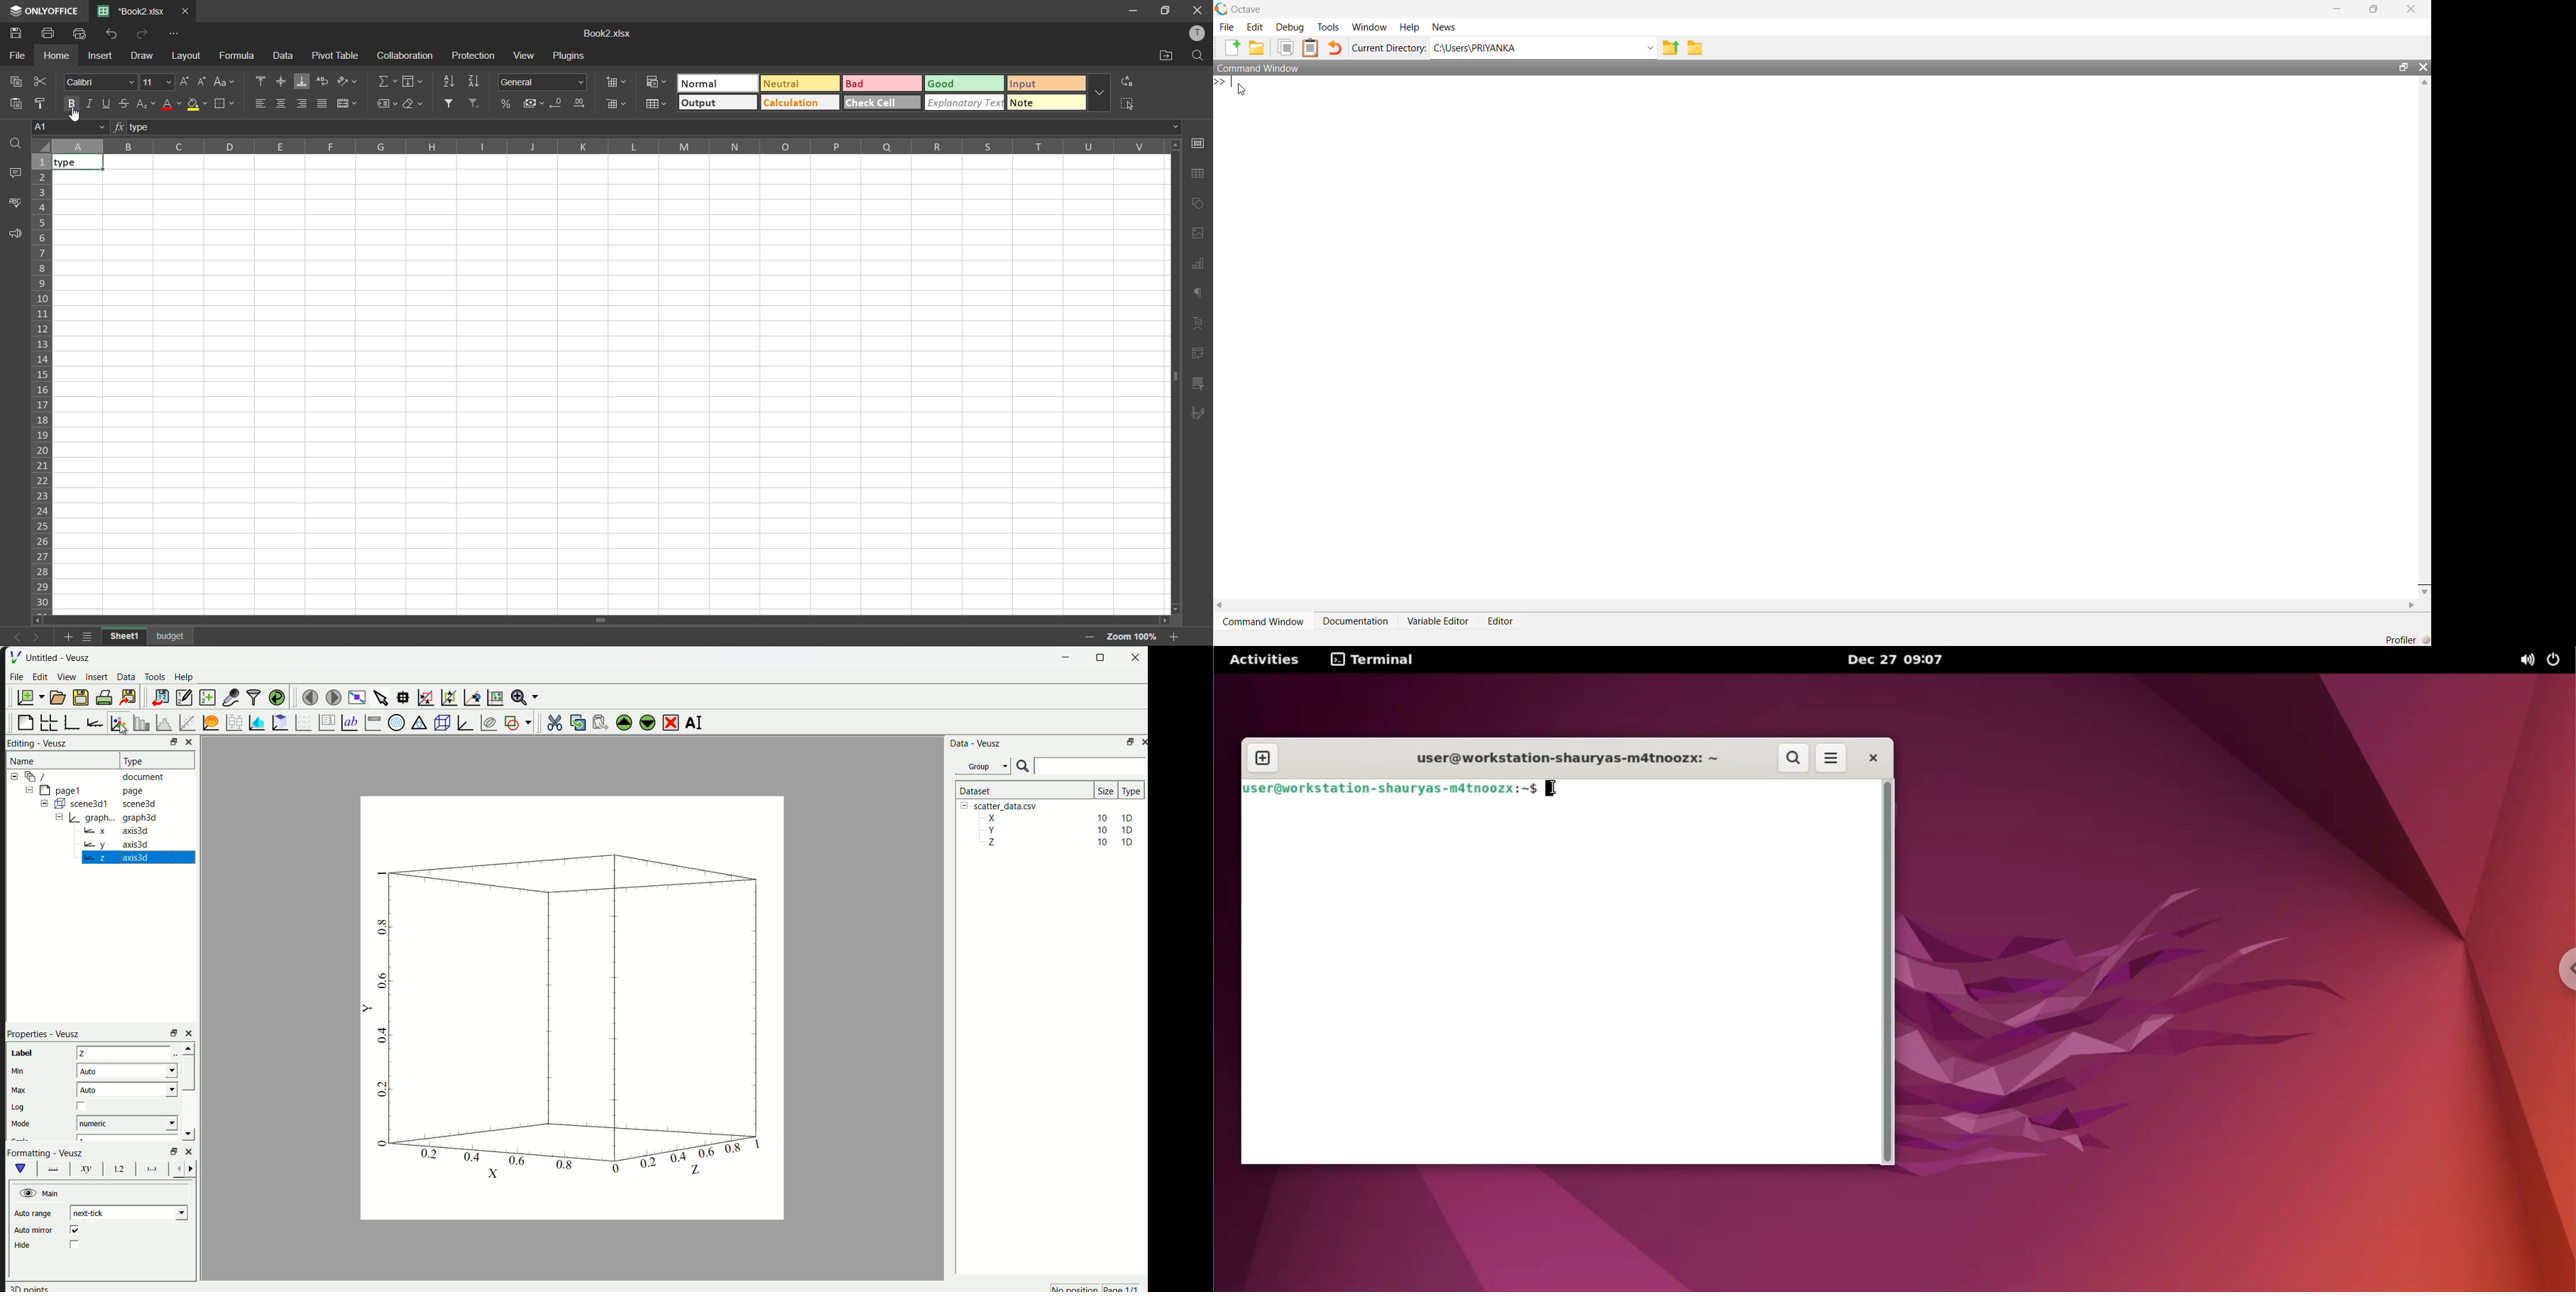  I want to click on pivot table, so click(335, 56).